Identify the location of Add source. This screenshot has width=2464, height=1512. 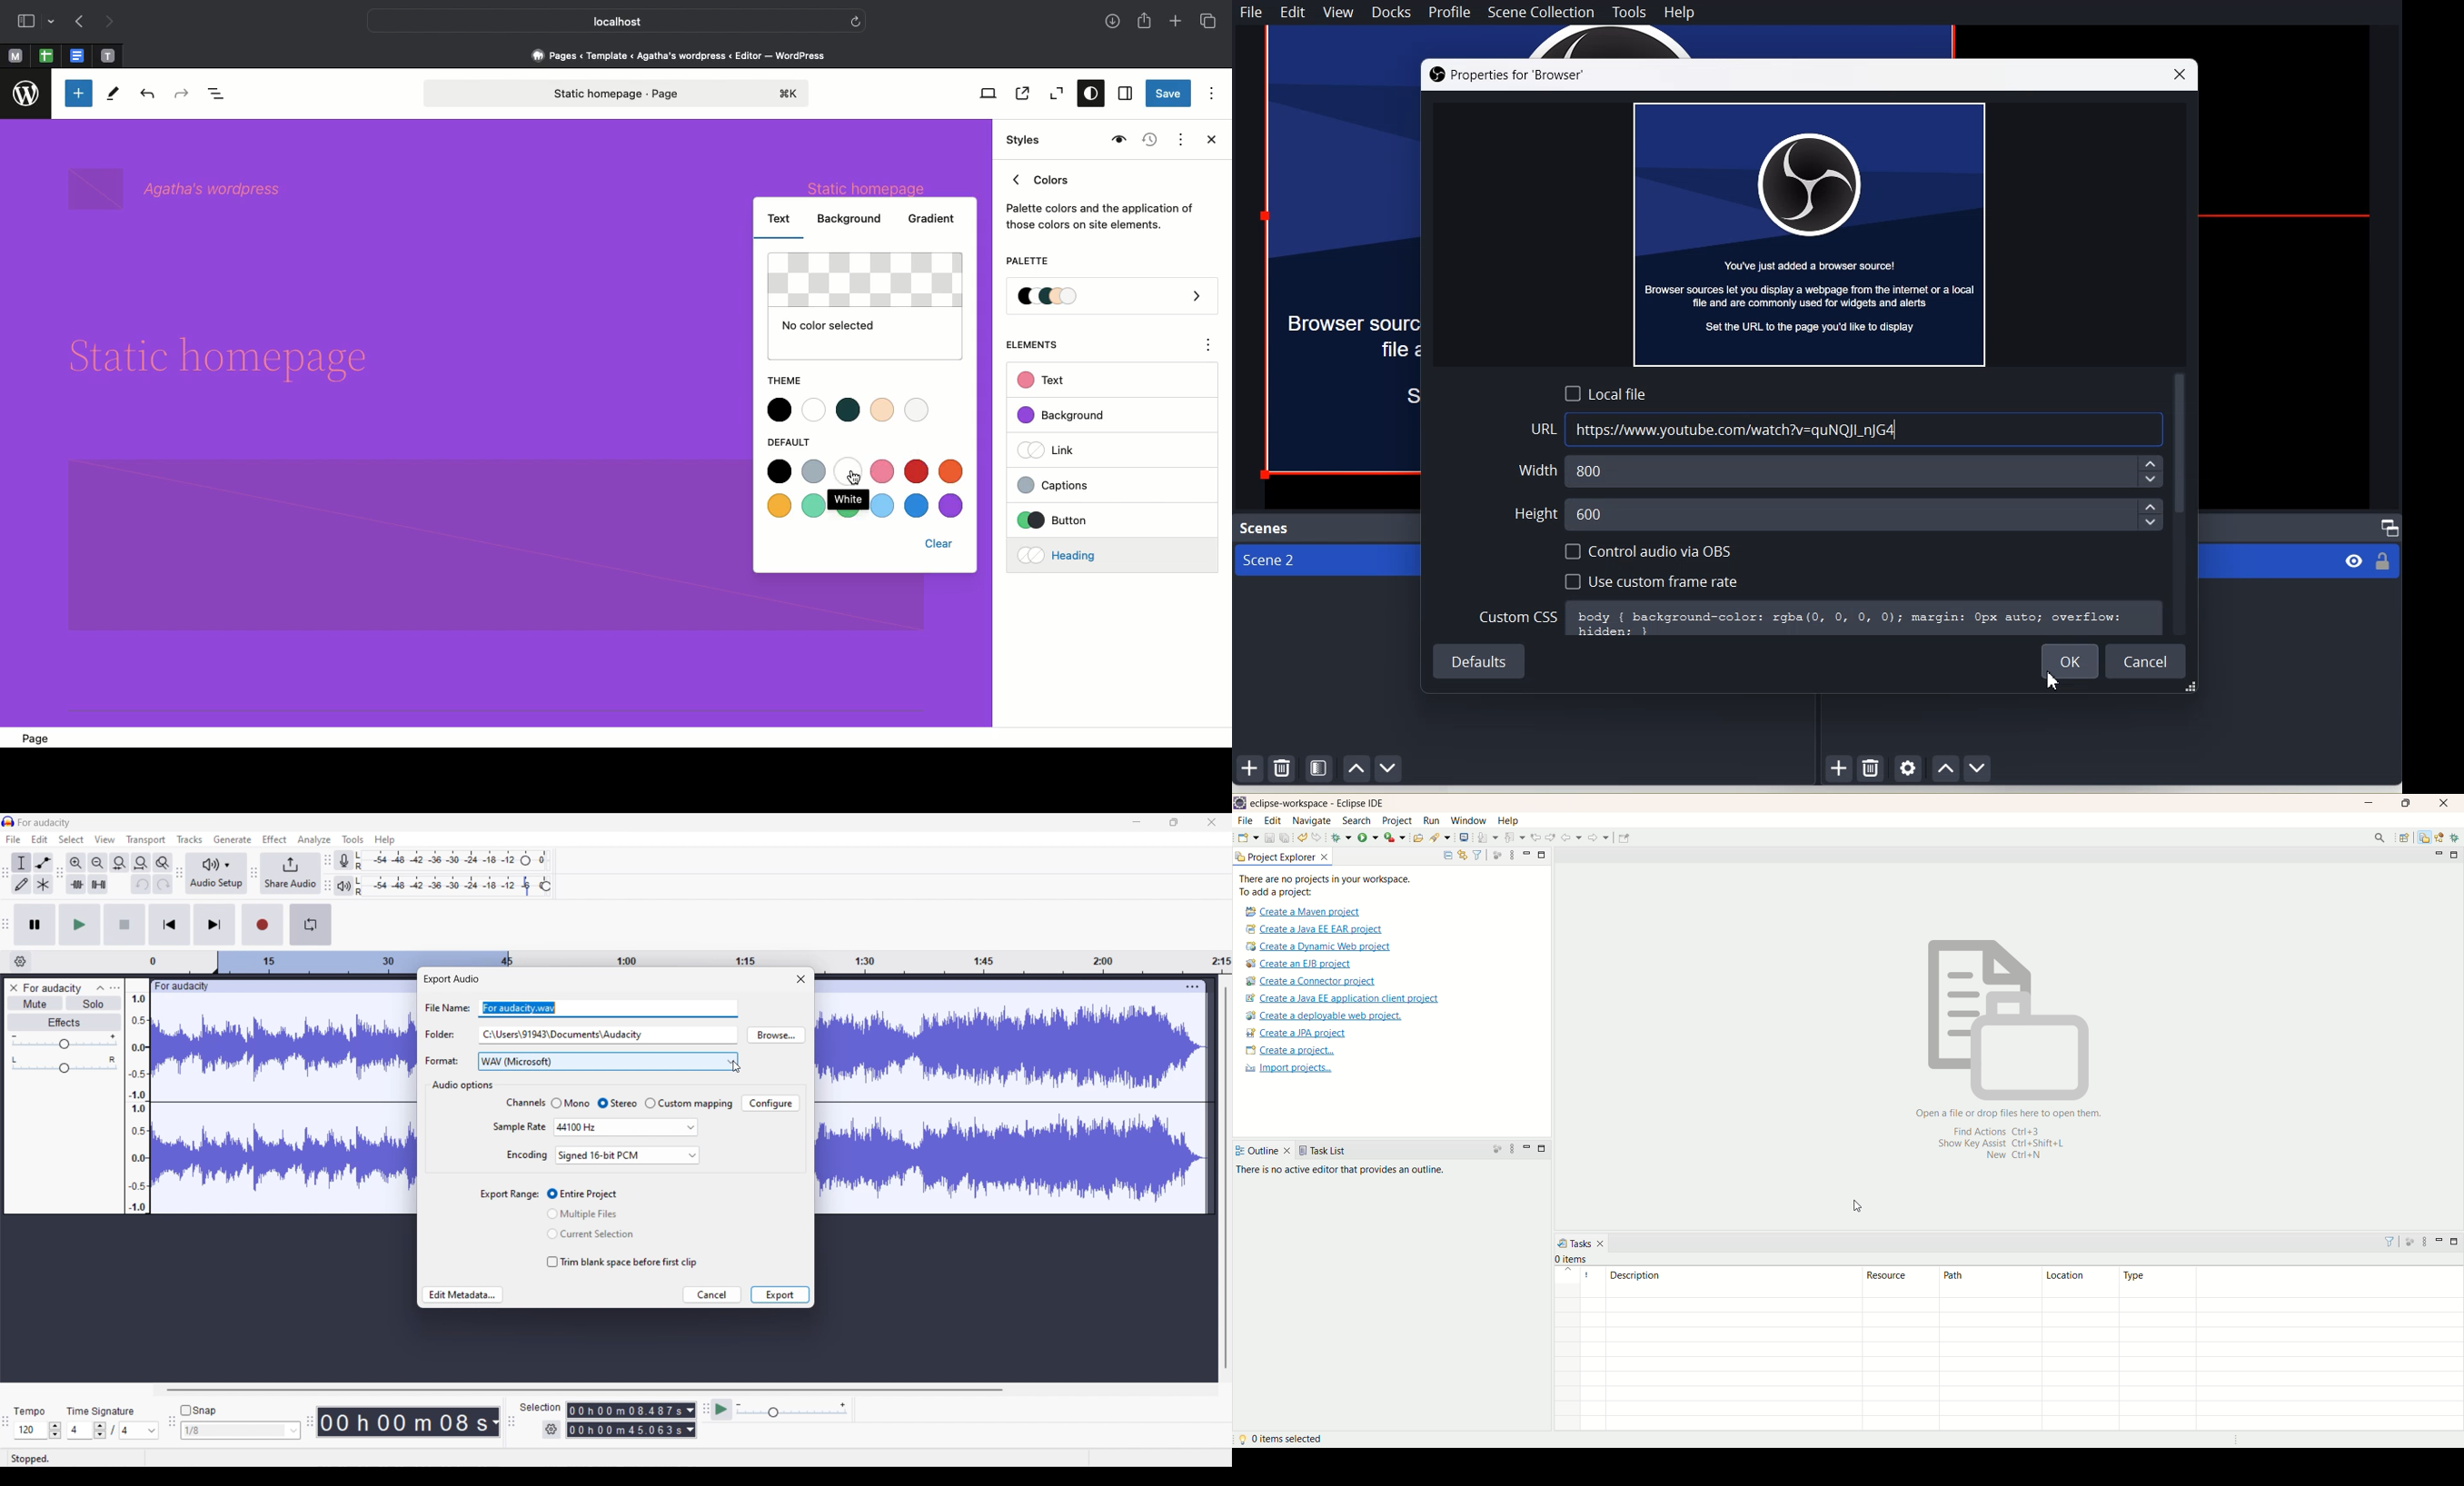
(1840, 769).